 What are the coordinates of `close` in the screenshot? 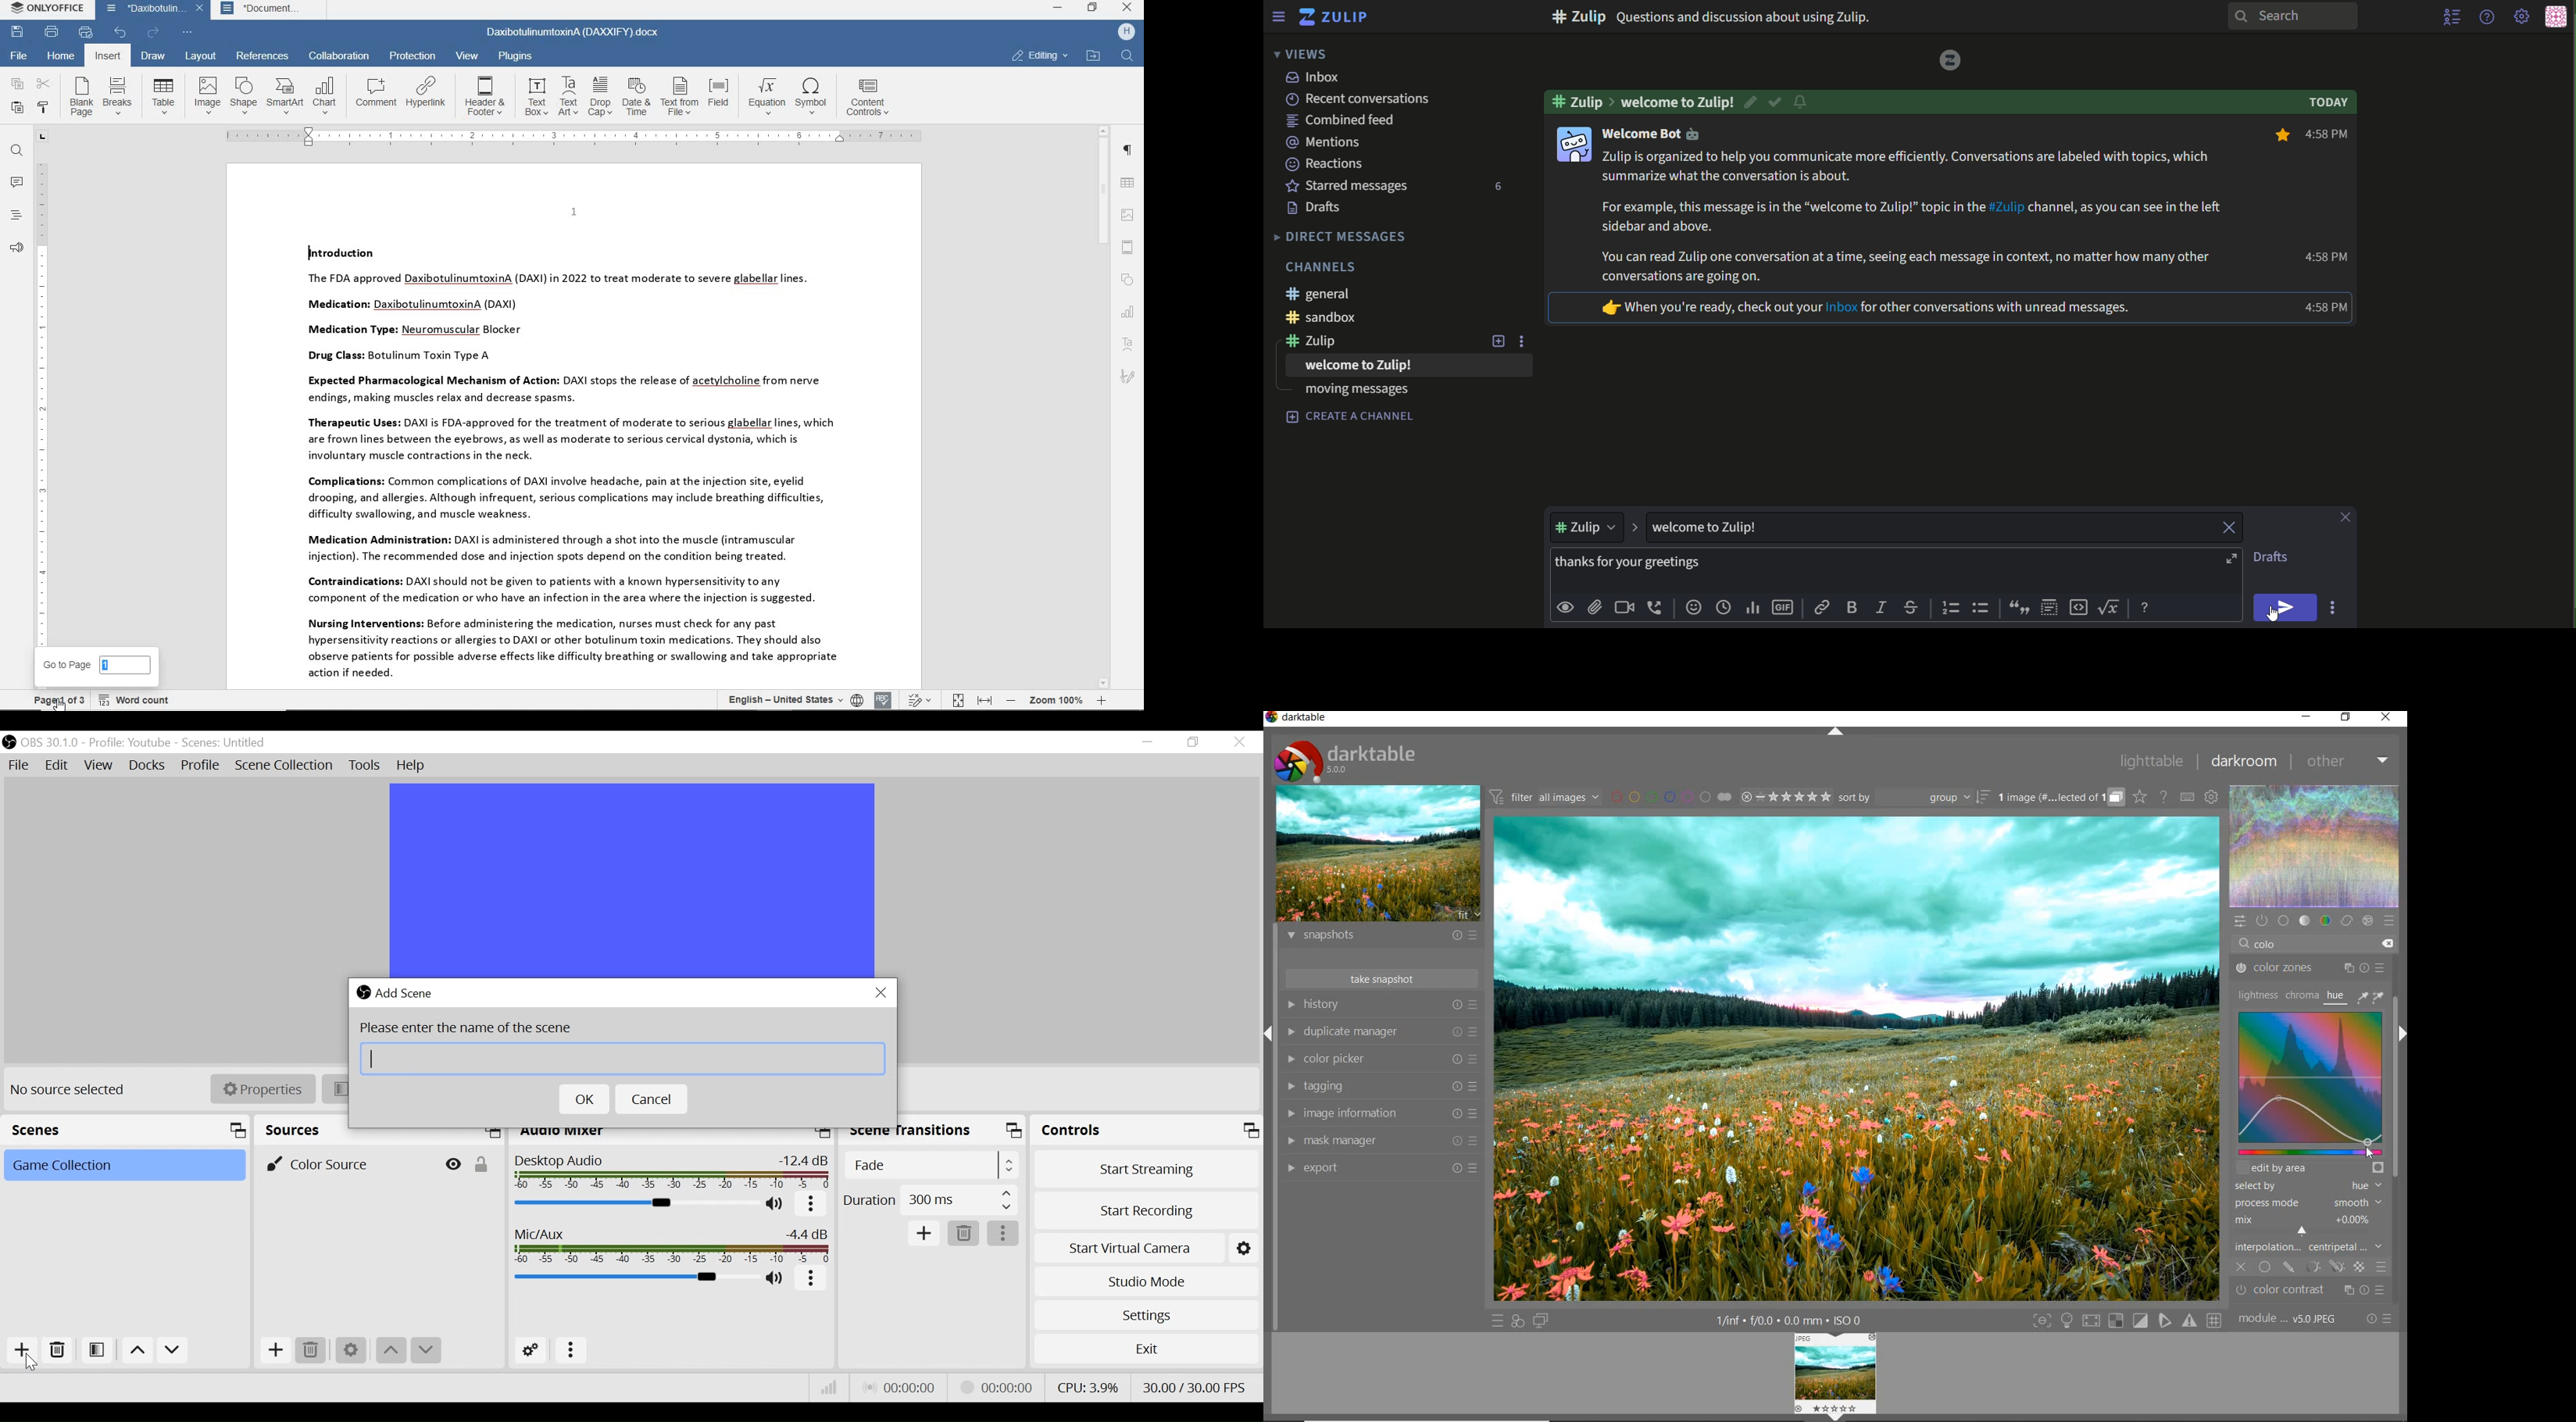 It's located at (2387, 717).